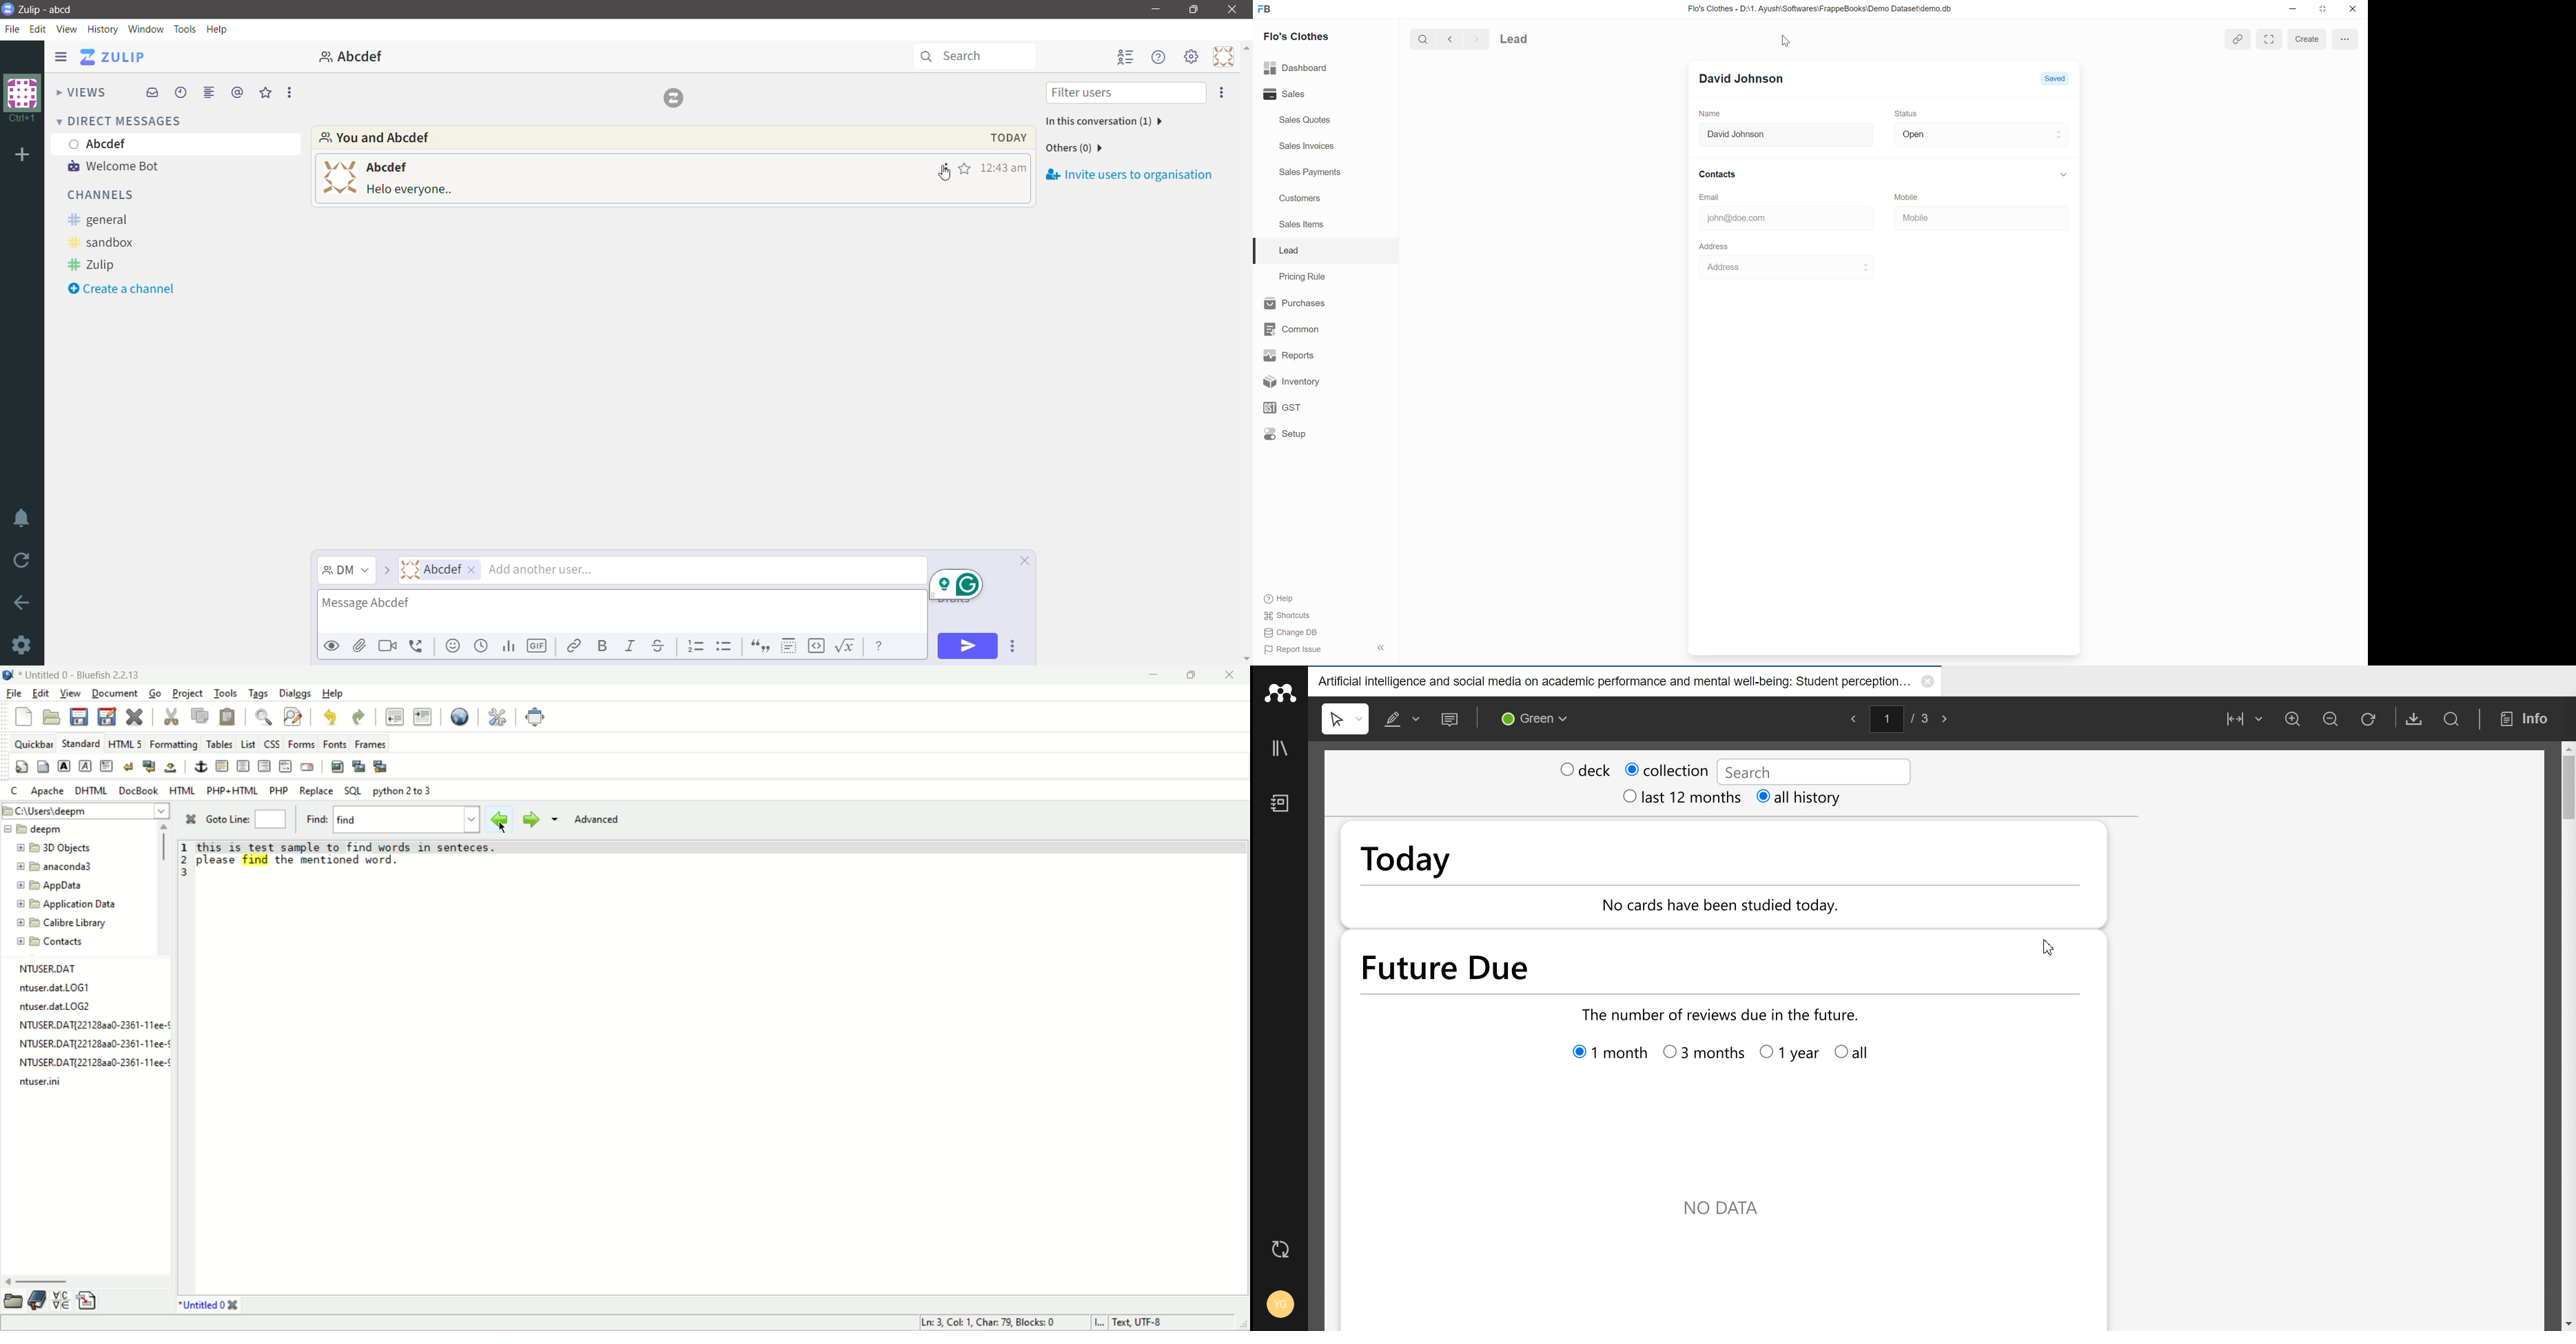 The image size is (2576, 1344). Describe the element at coordinates (2352, 9) in the screenshot. I see `close` at that location.